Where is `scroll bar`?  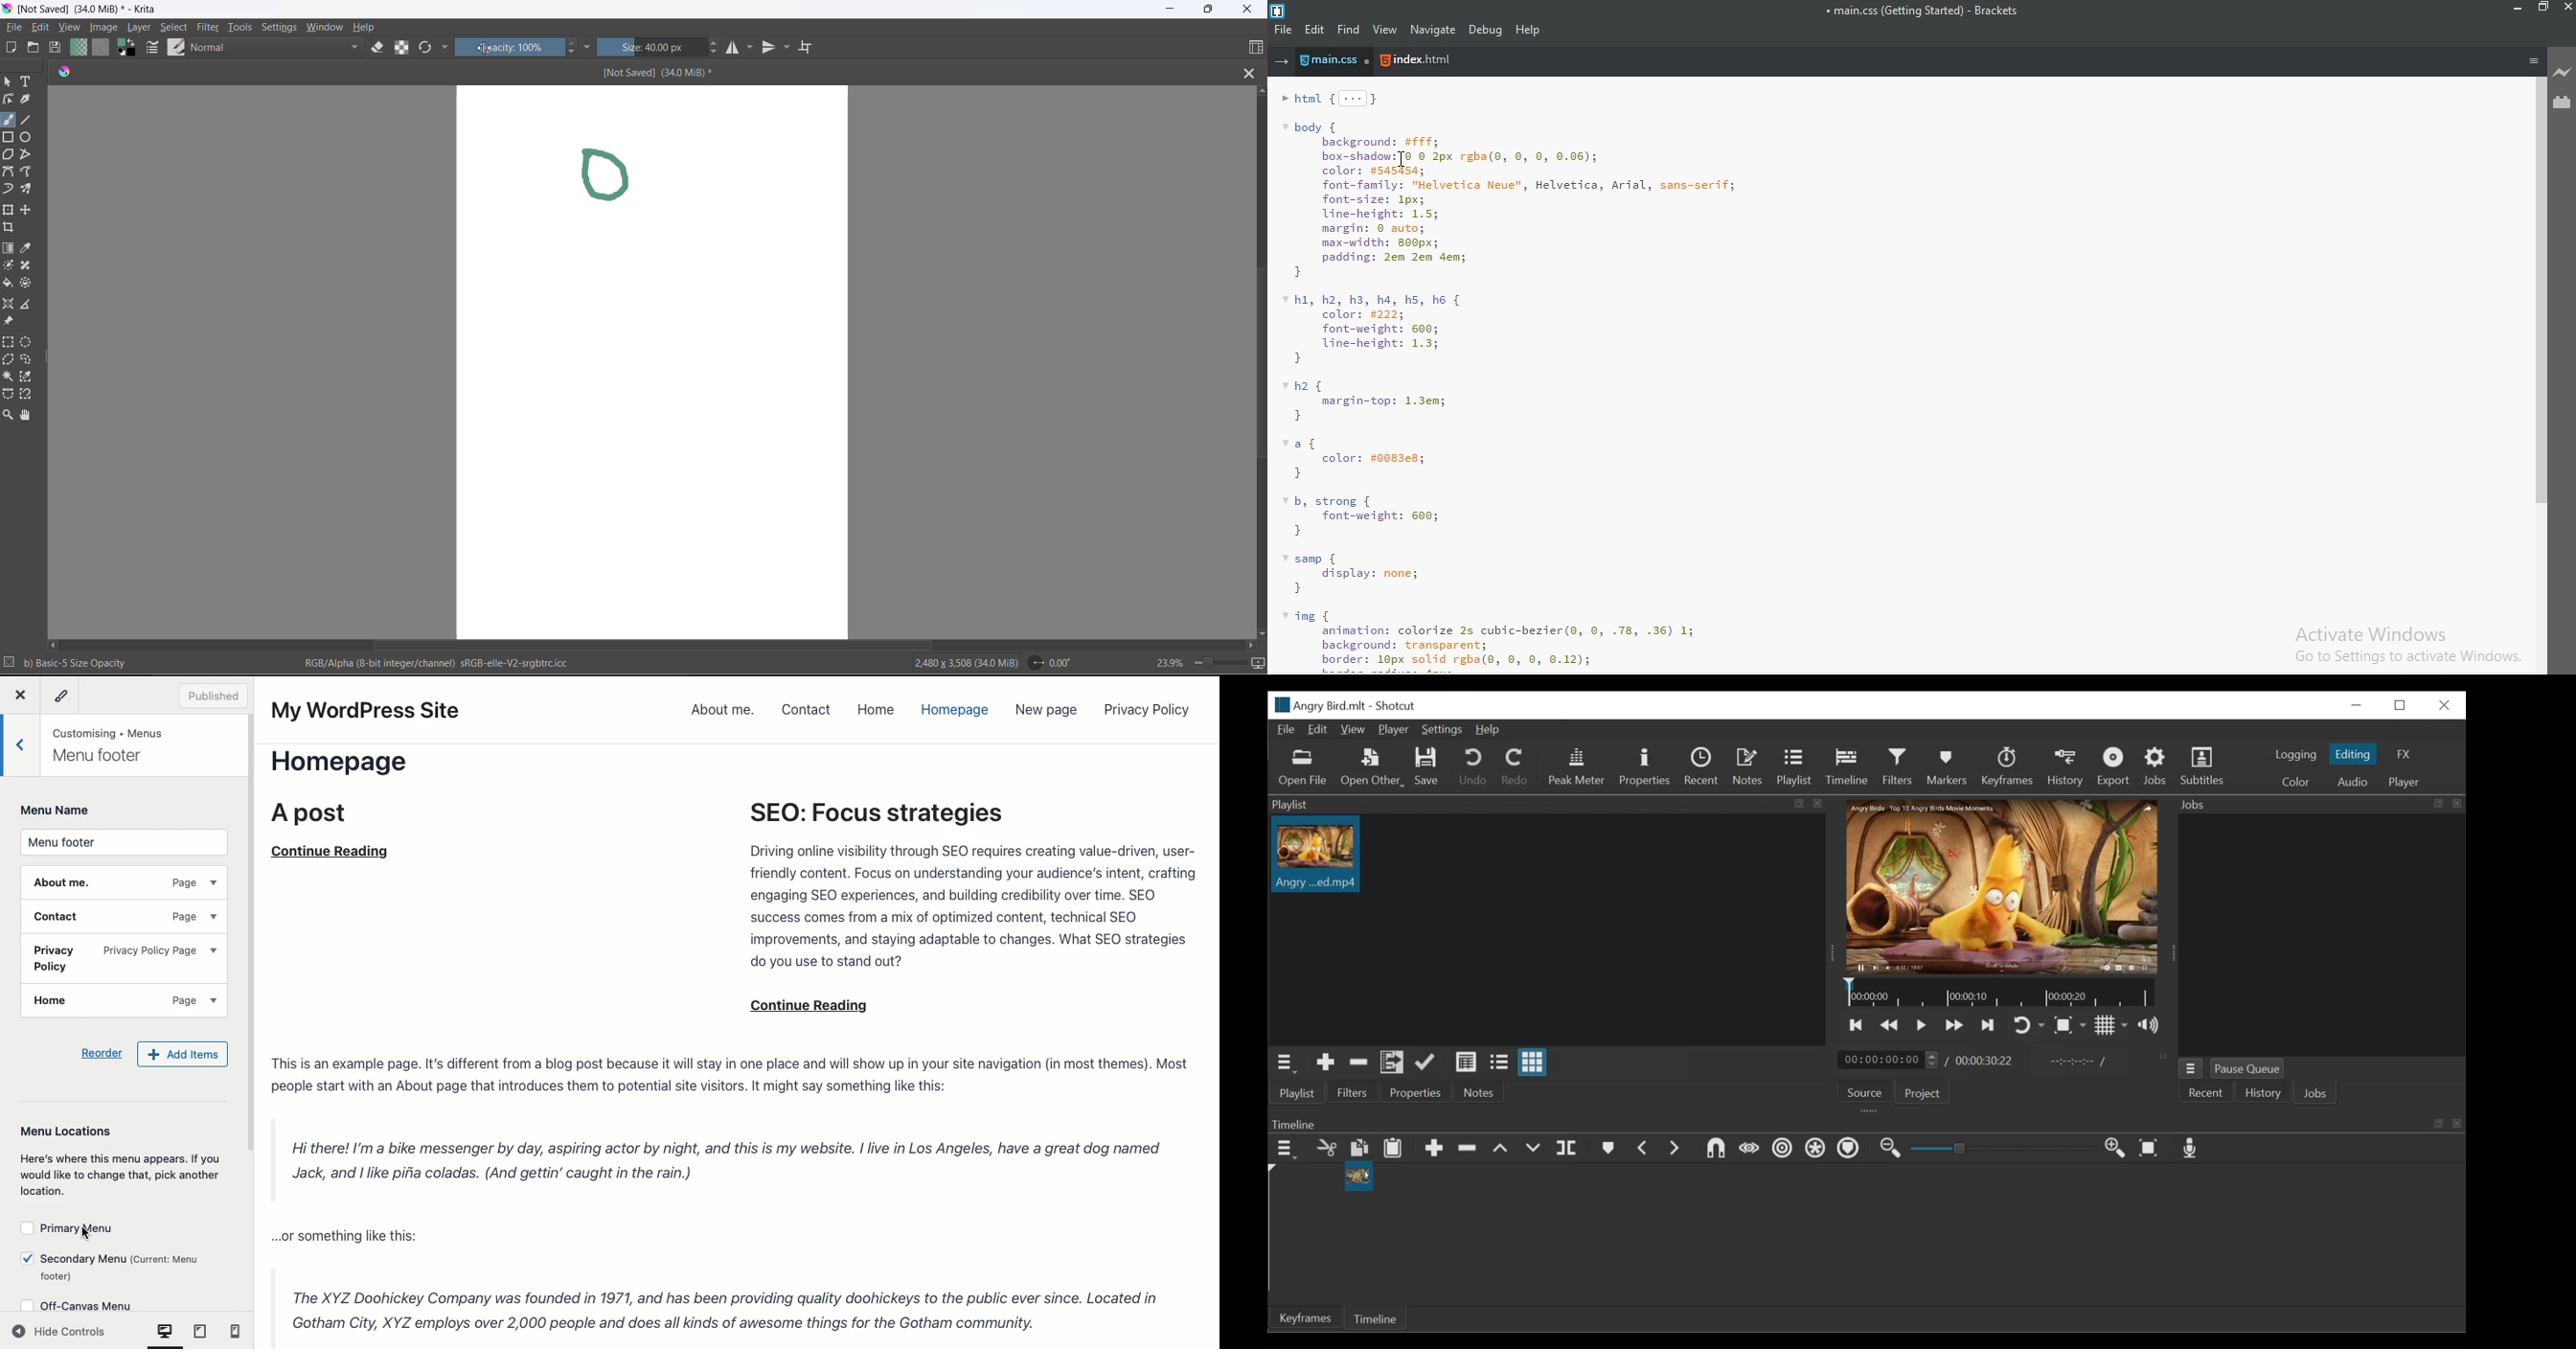
scroll bar is located at coordinates (2536, 289).